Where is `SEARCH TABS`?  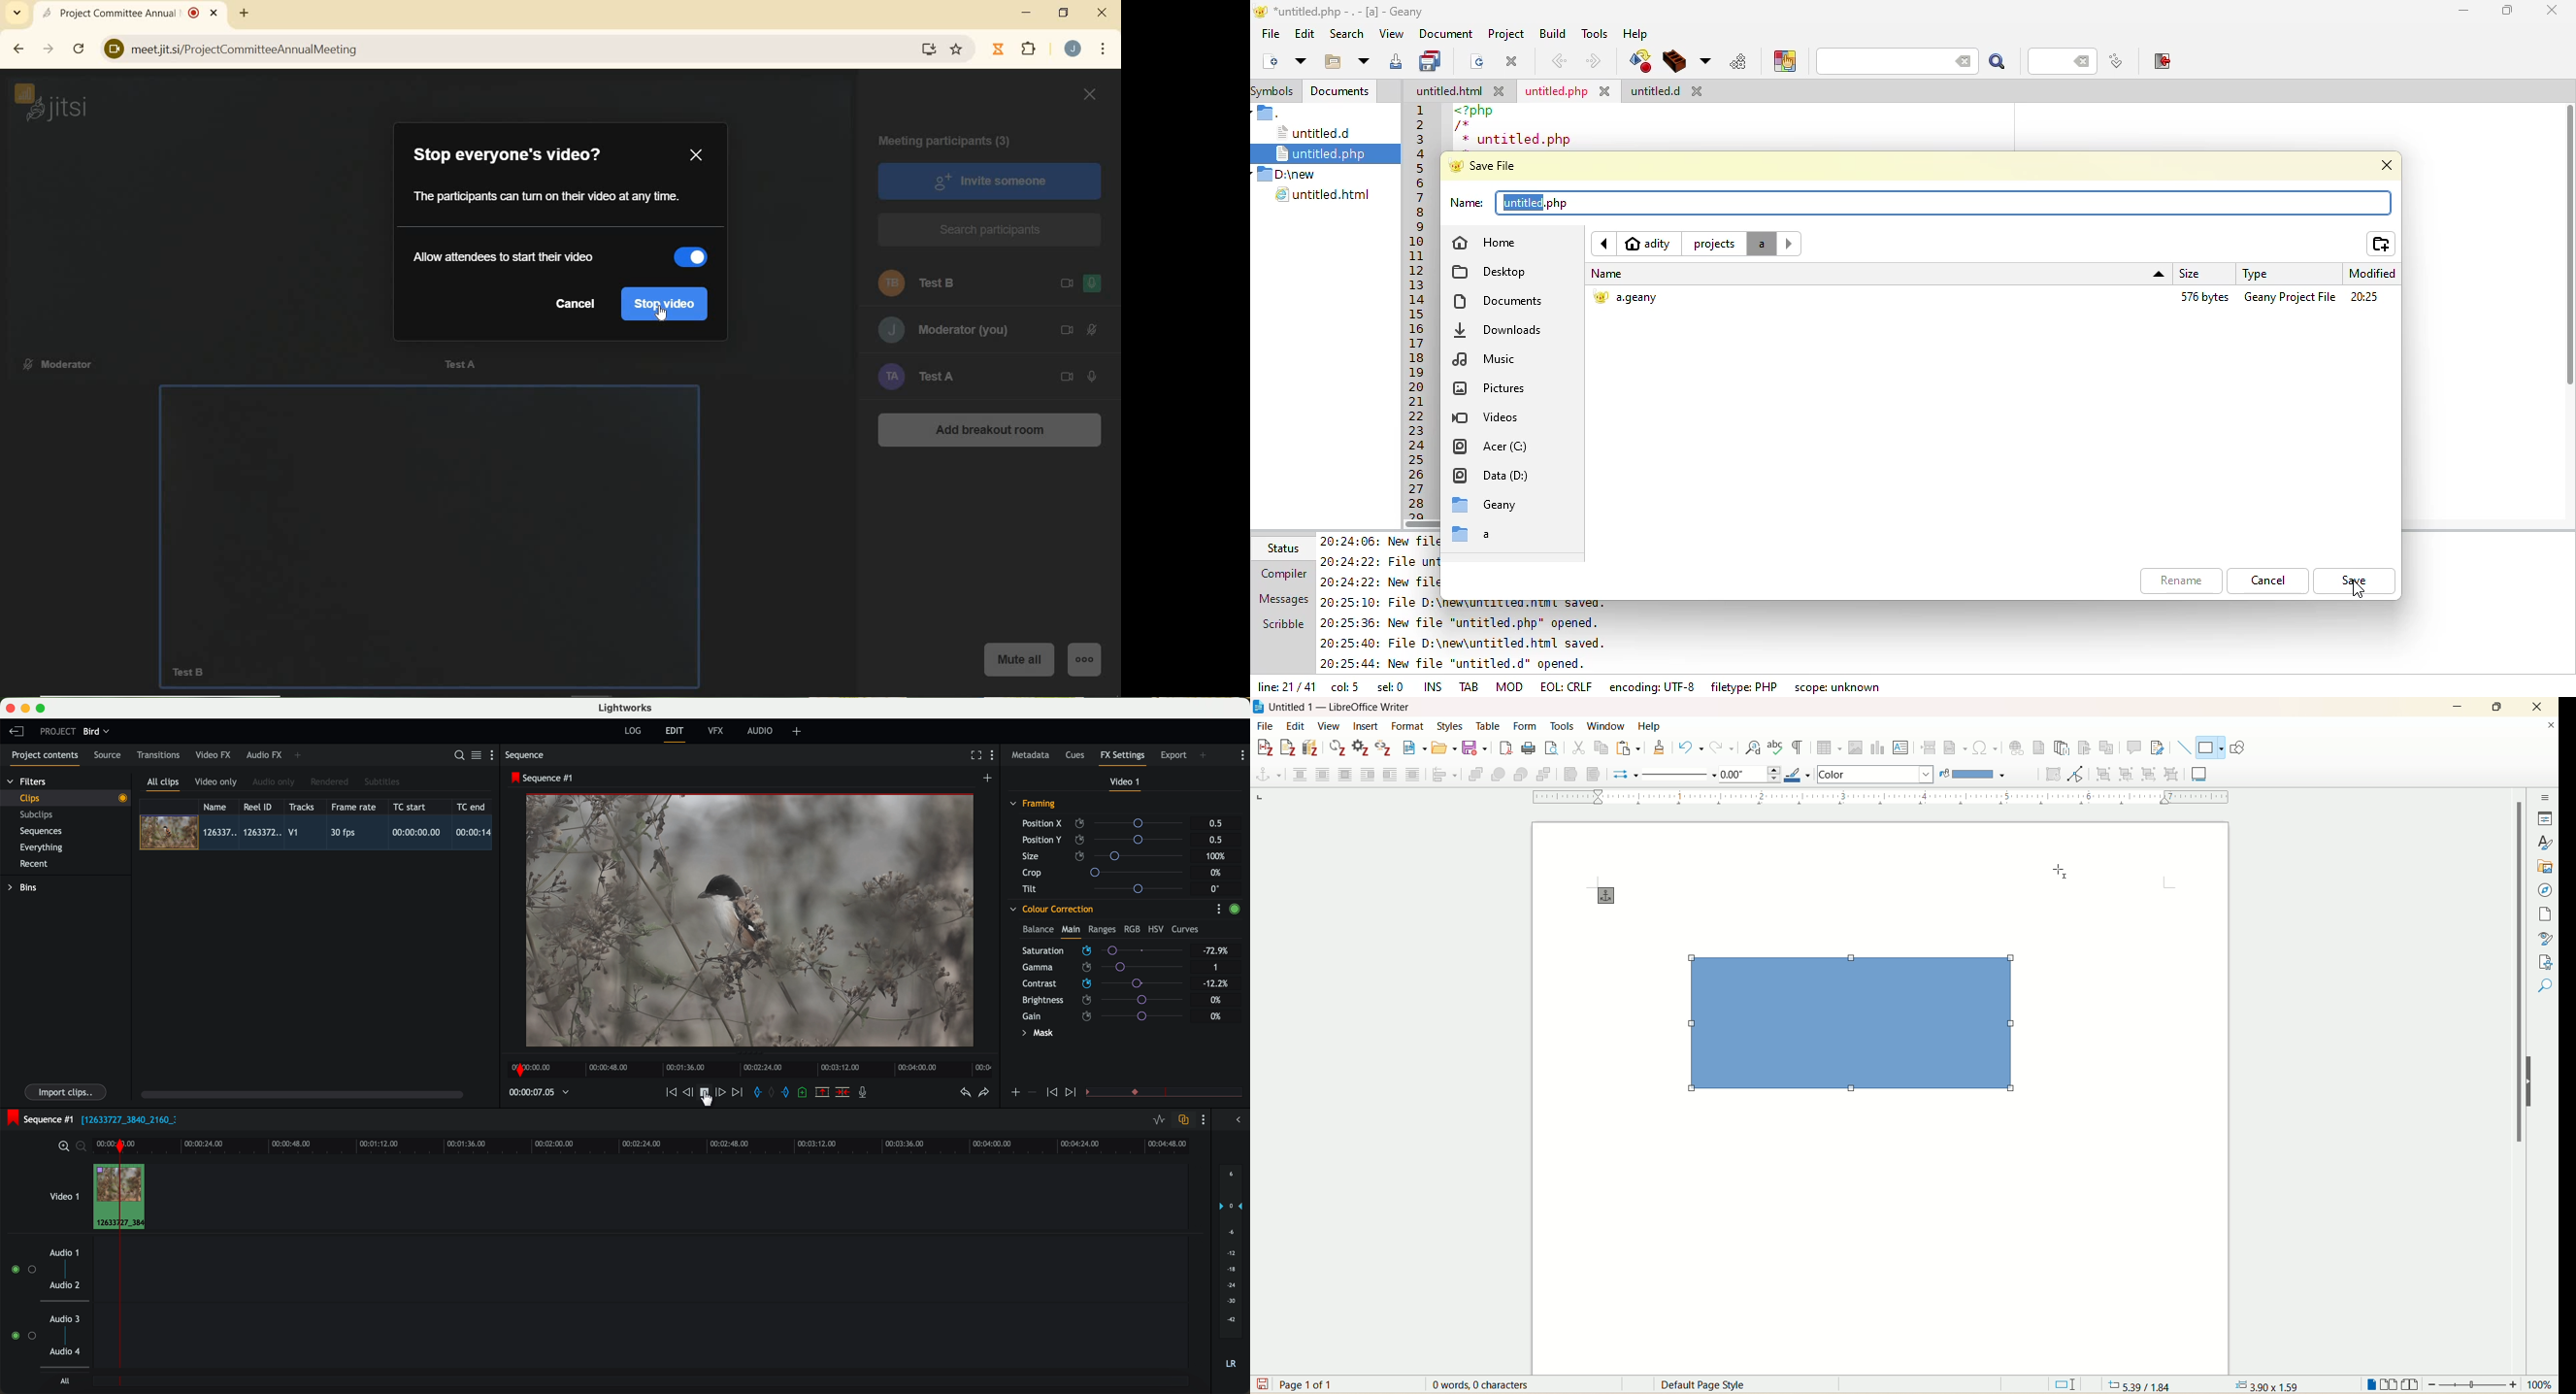
SEARCH TABS is located at coordinates (17, 15).